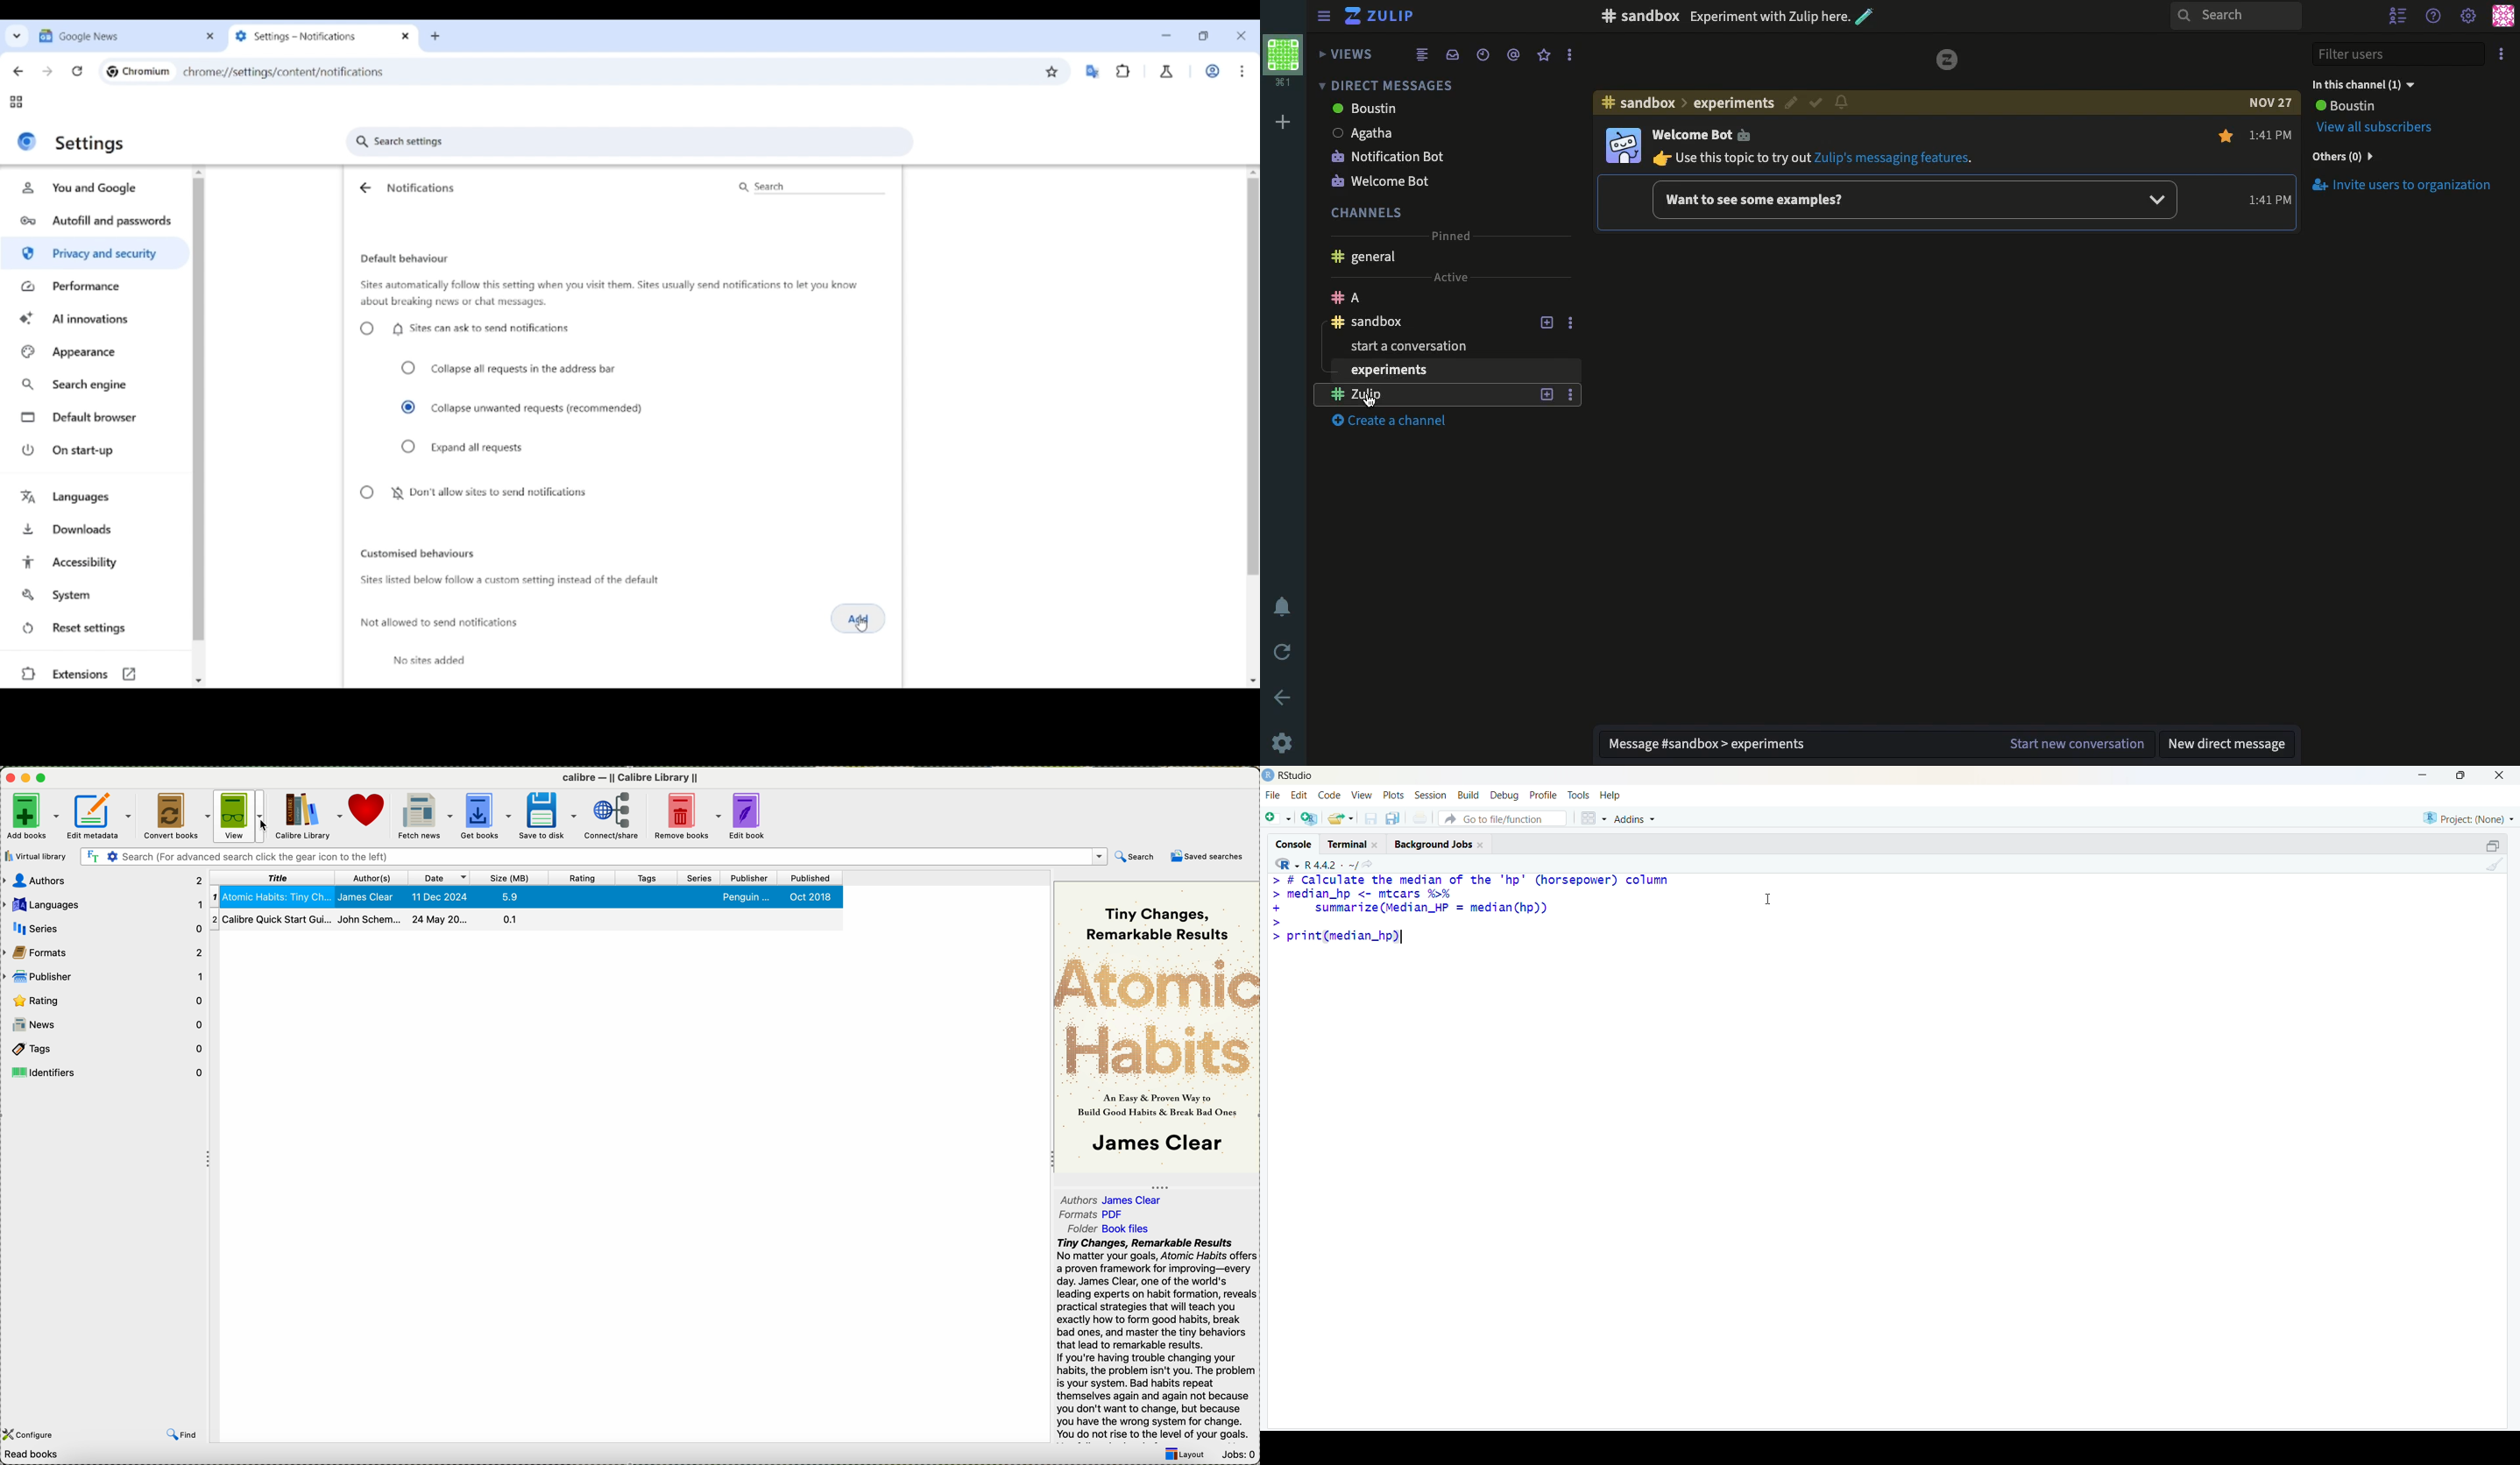 The image size is (2520, 1484). I want to click on Time, so click(2272, 132).